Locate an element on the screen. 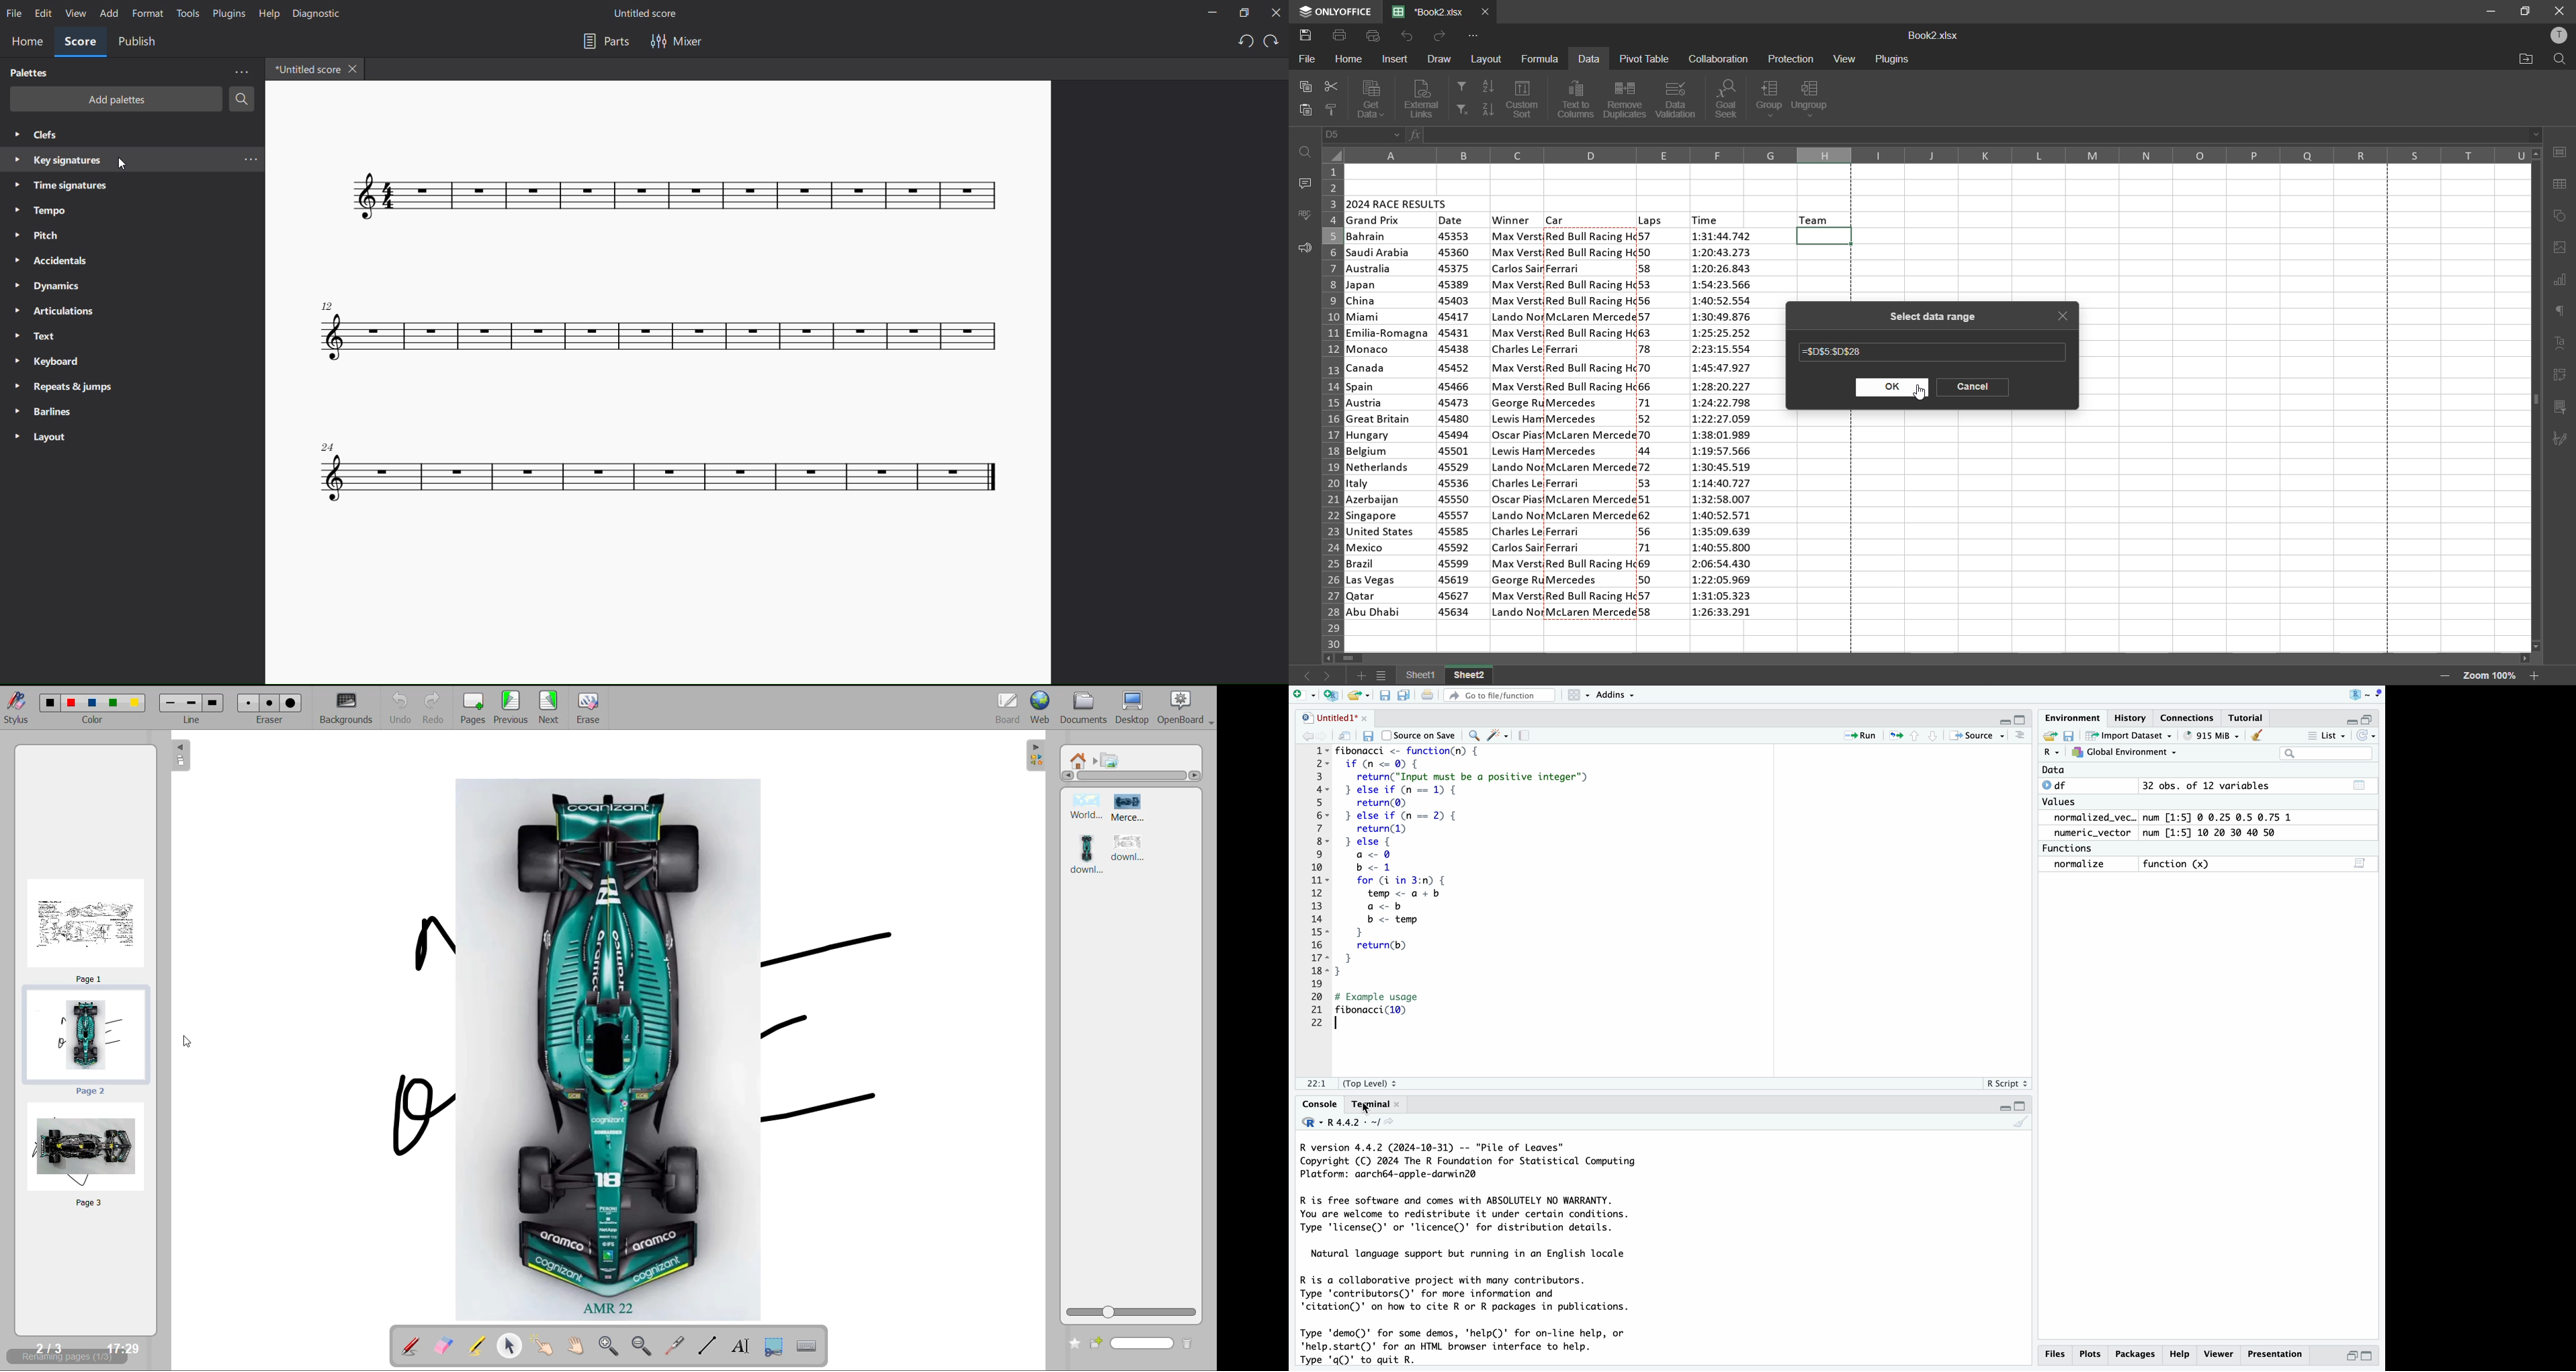 This screenshot has height=1372, width=2576. import dataset is located at coordinates (2135, 737).